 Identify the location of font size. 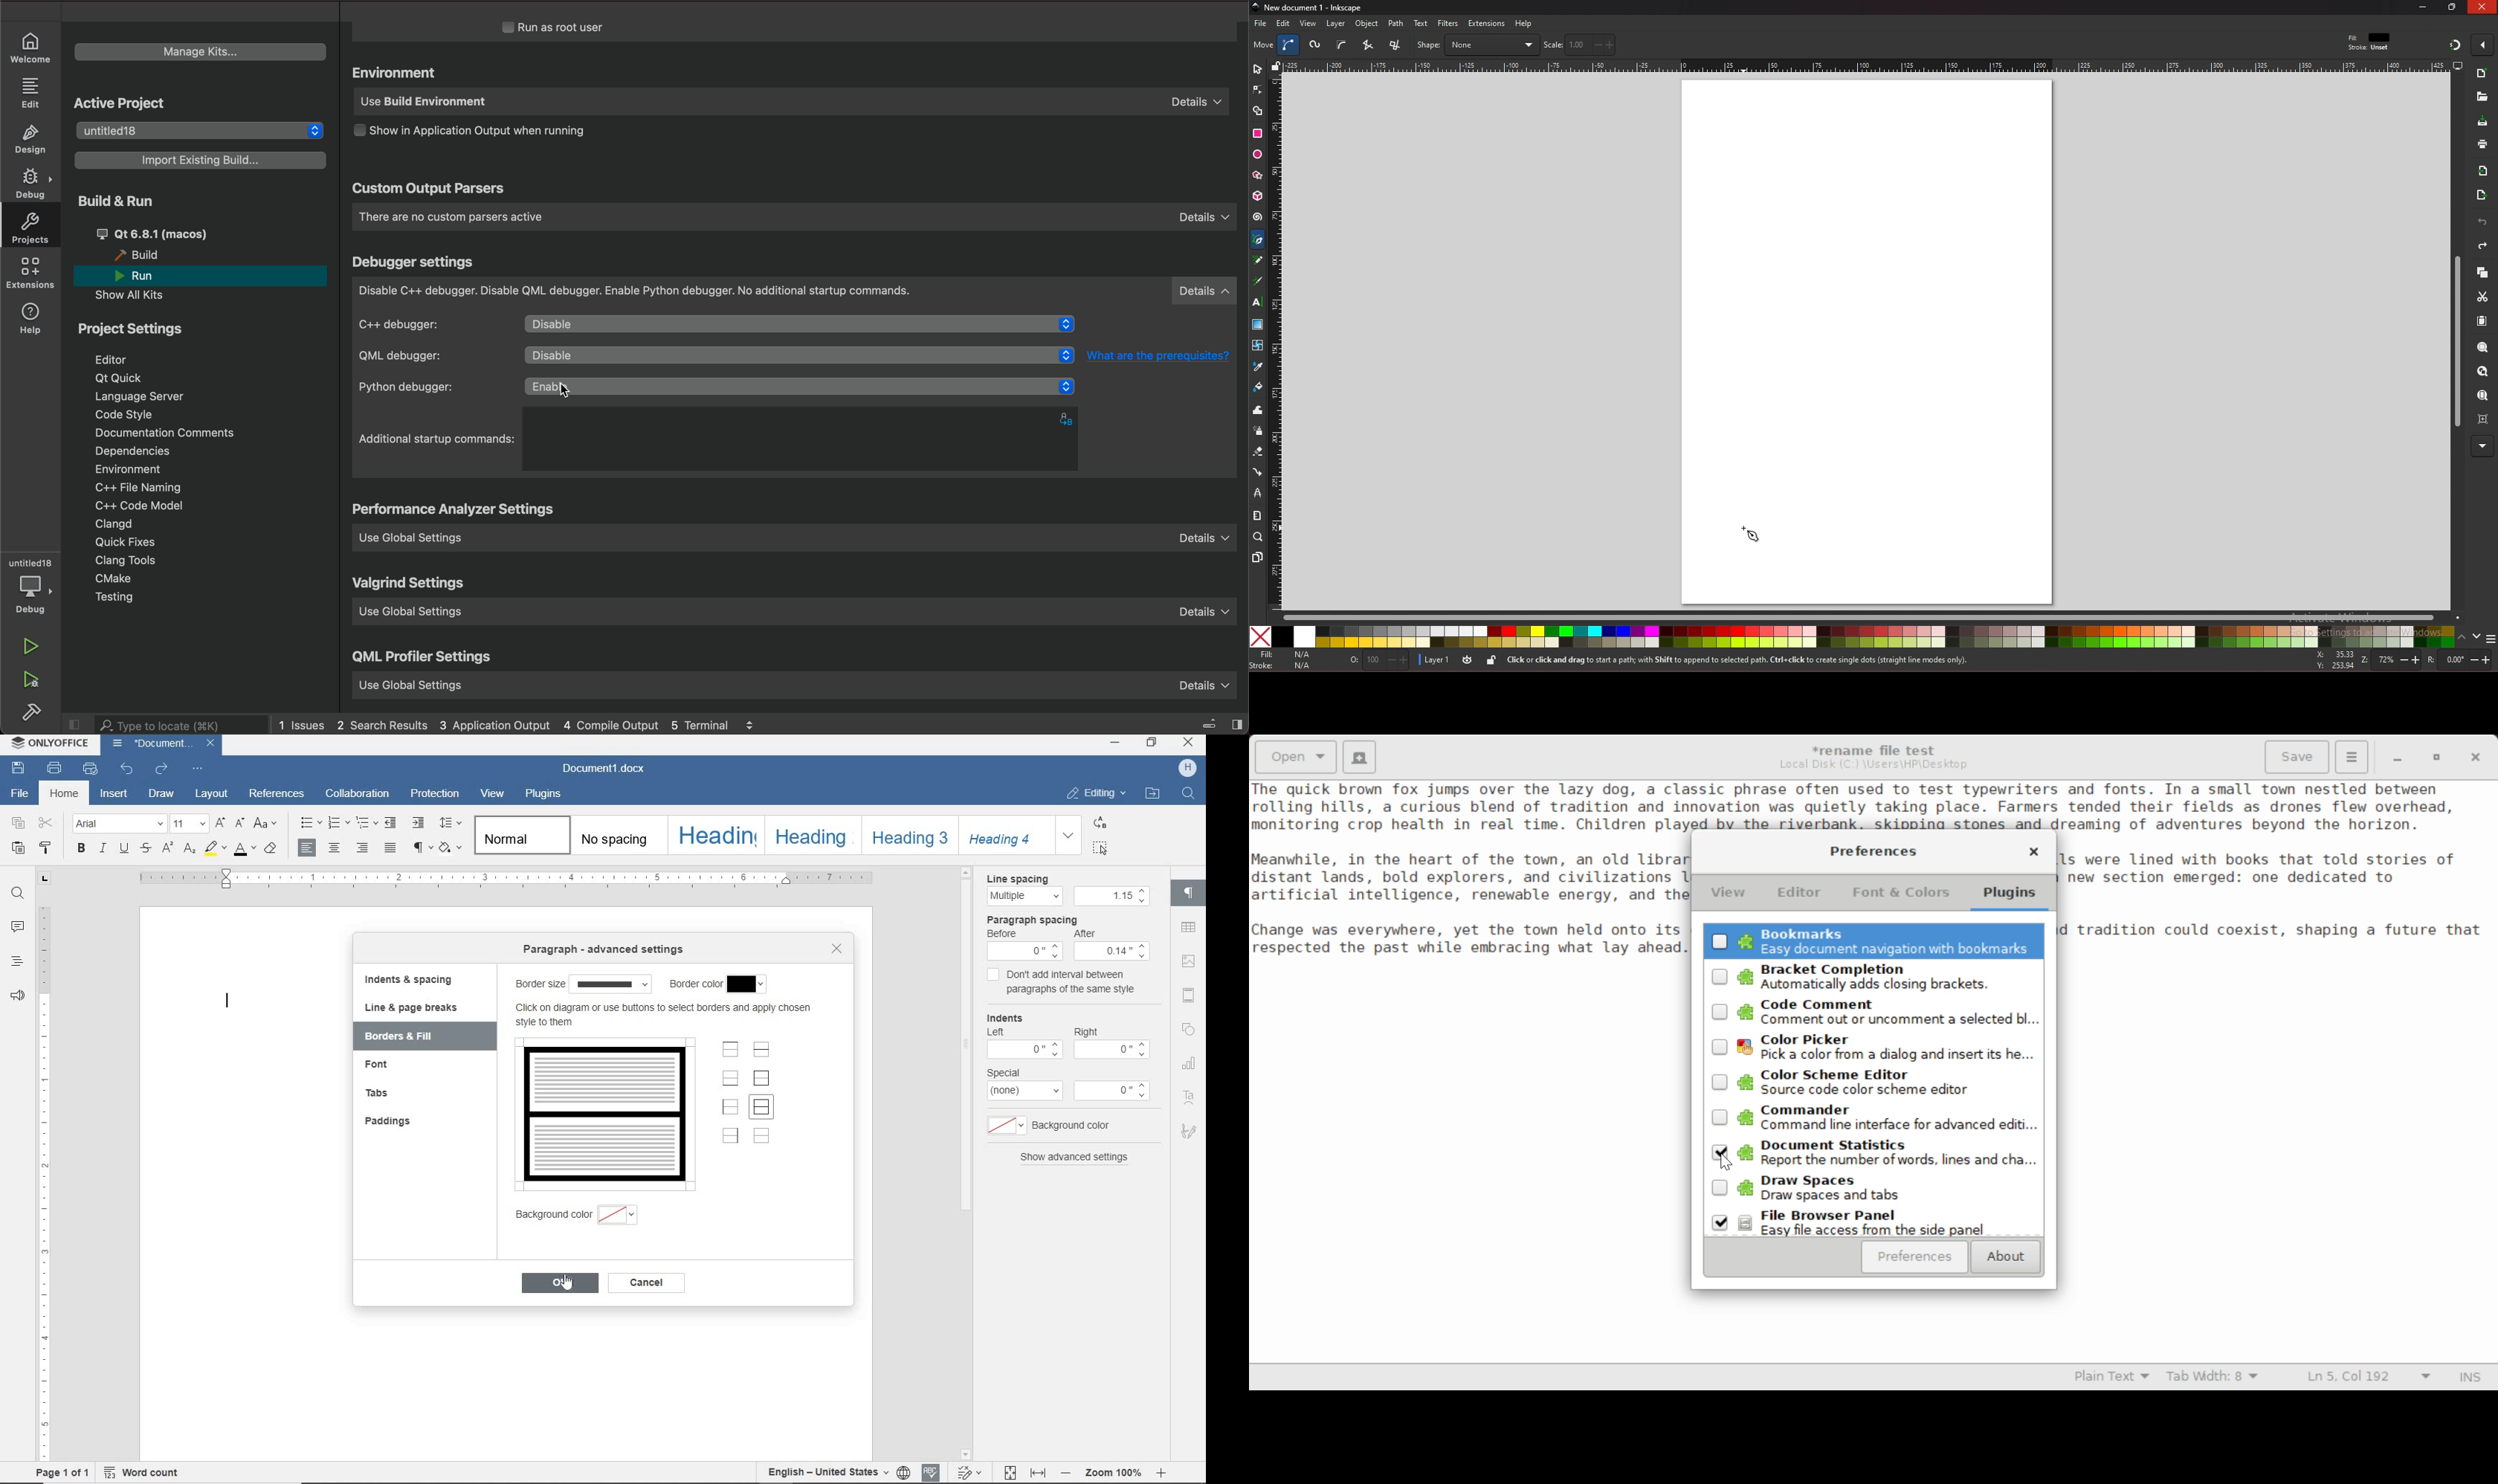
(189, 825).